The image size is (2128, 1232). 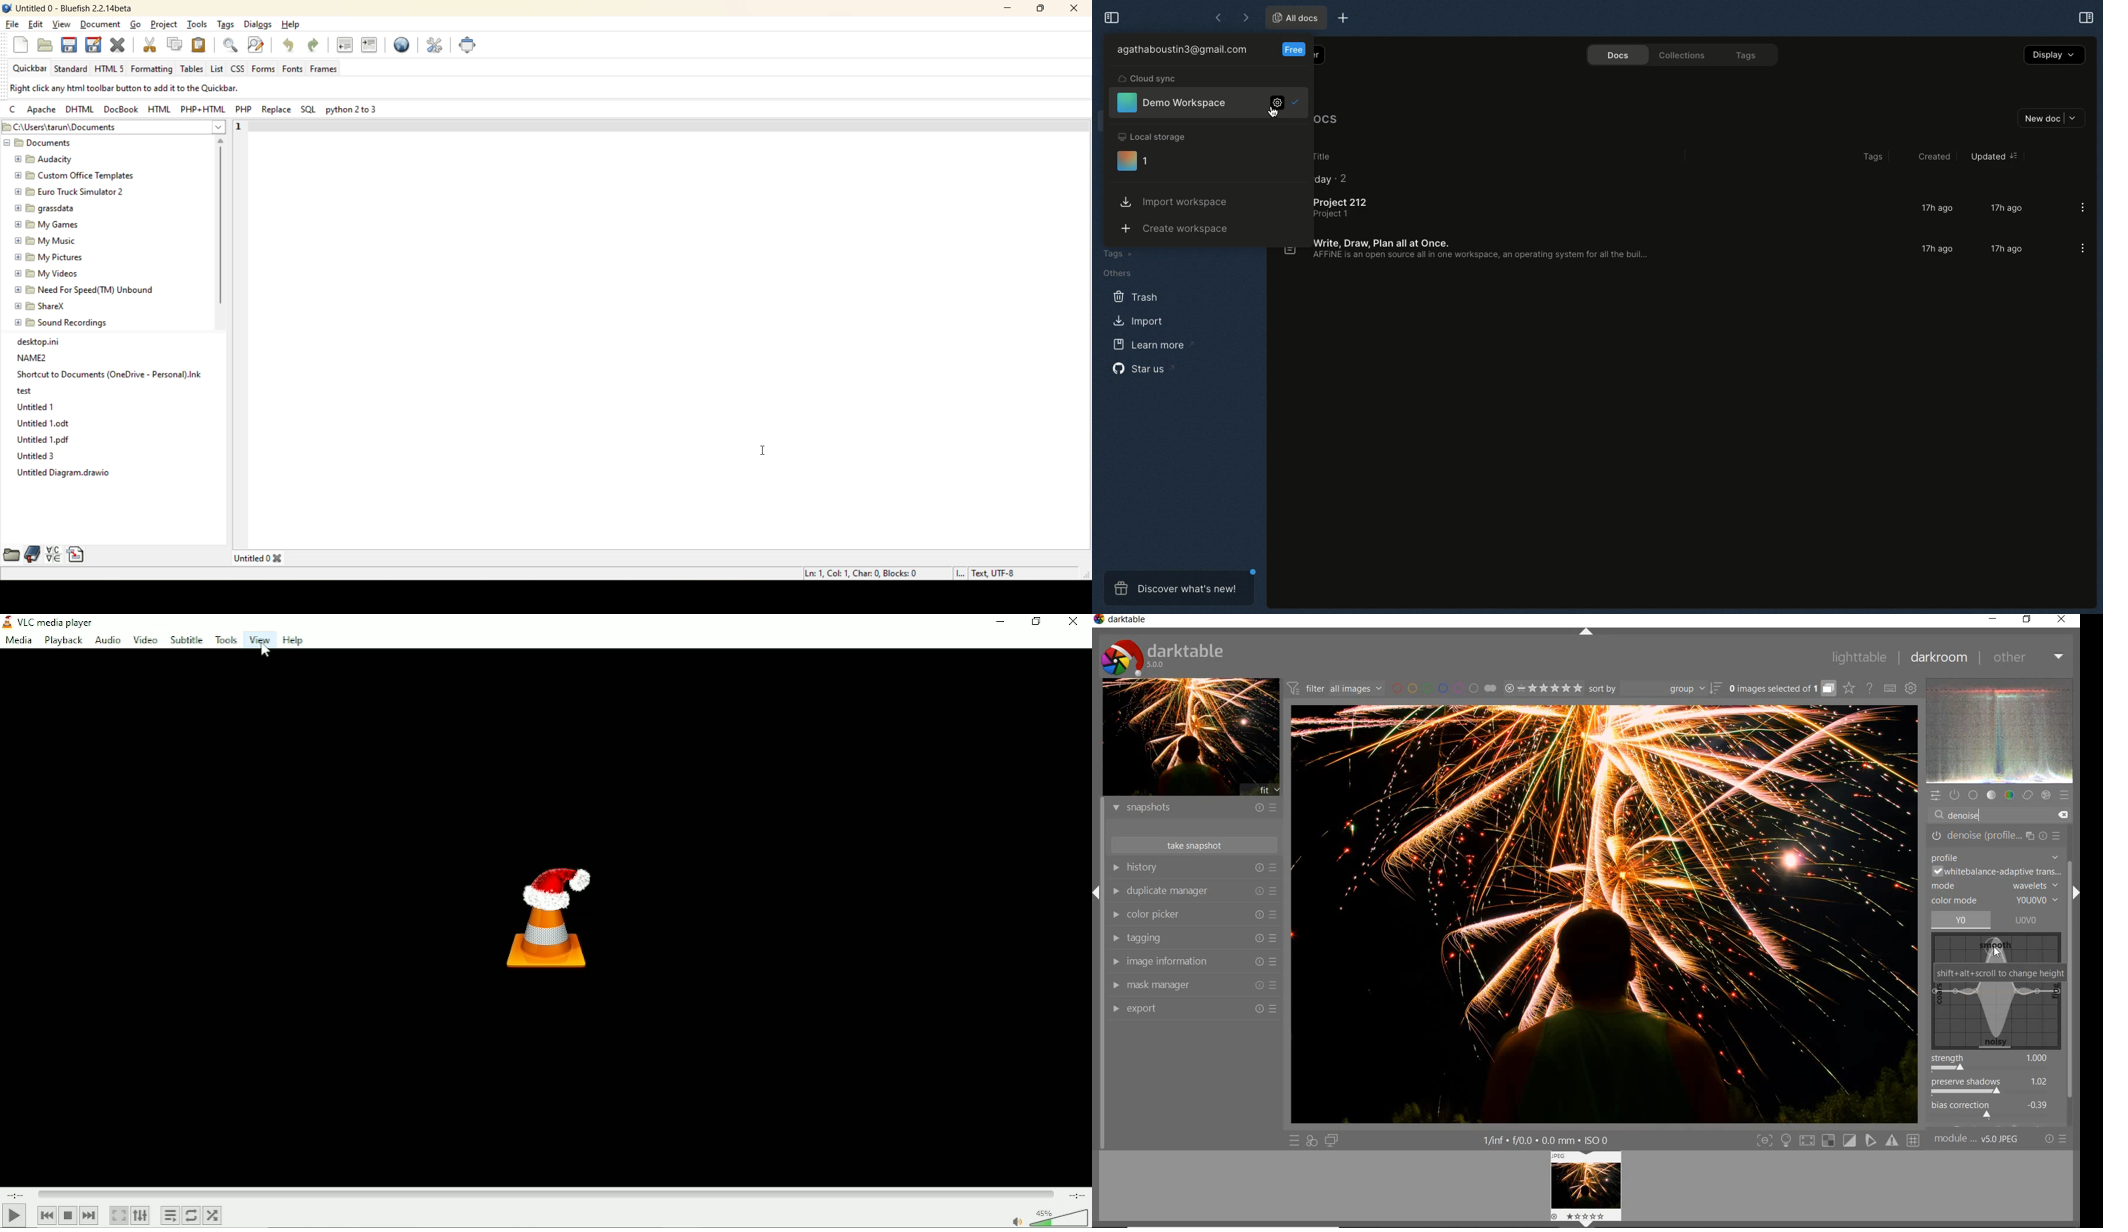 What do you see at coordinates (109, 374) in the screenshot?
I see `Shortcut to Documents (OneDrive - Personal).Ink` at bounding box center [109, 374].